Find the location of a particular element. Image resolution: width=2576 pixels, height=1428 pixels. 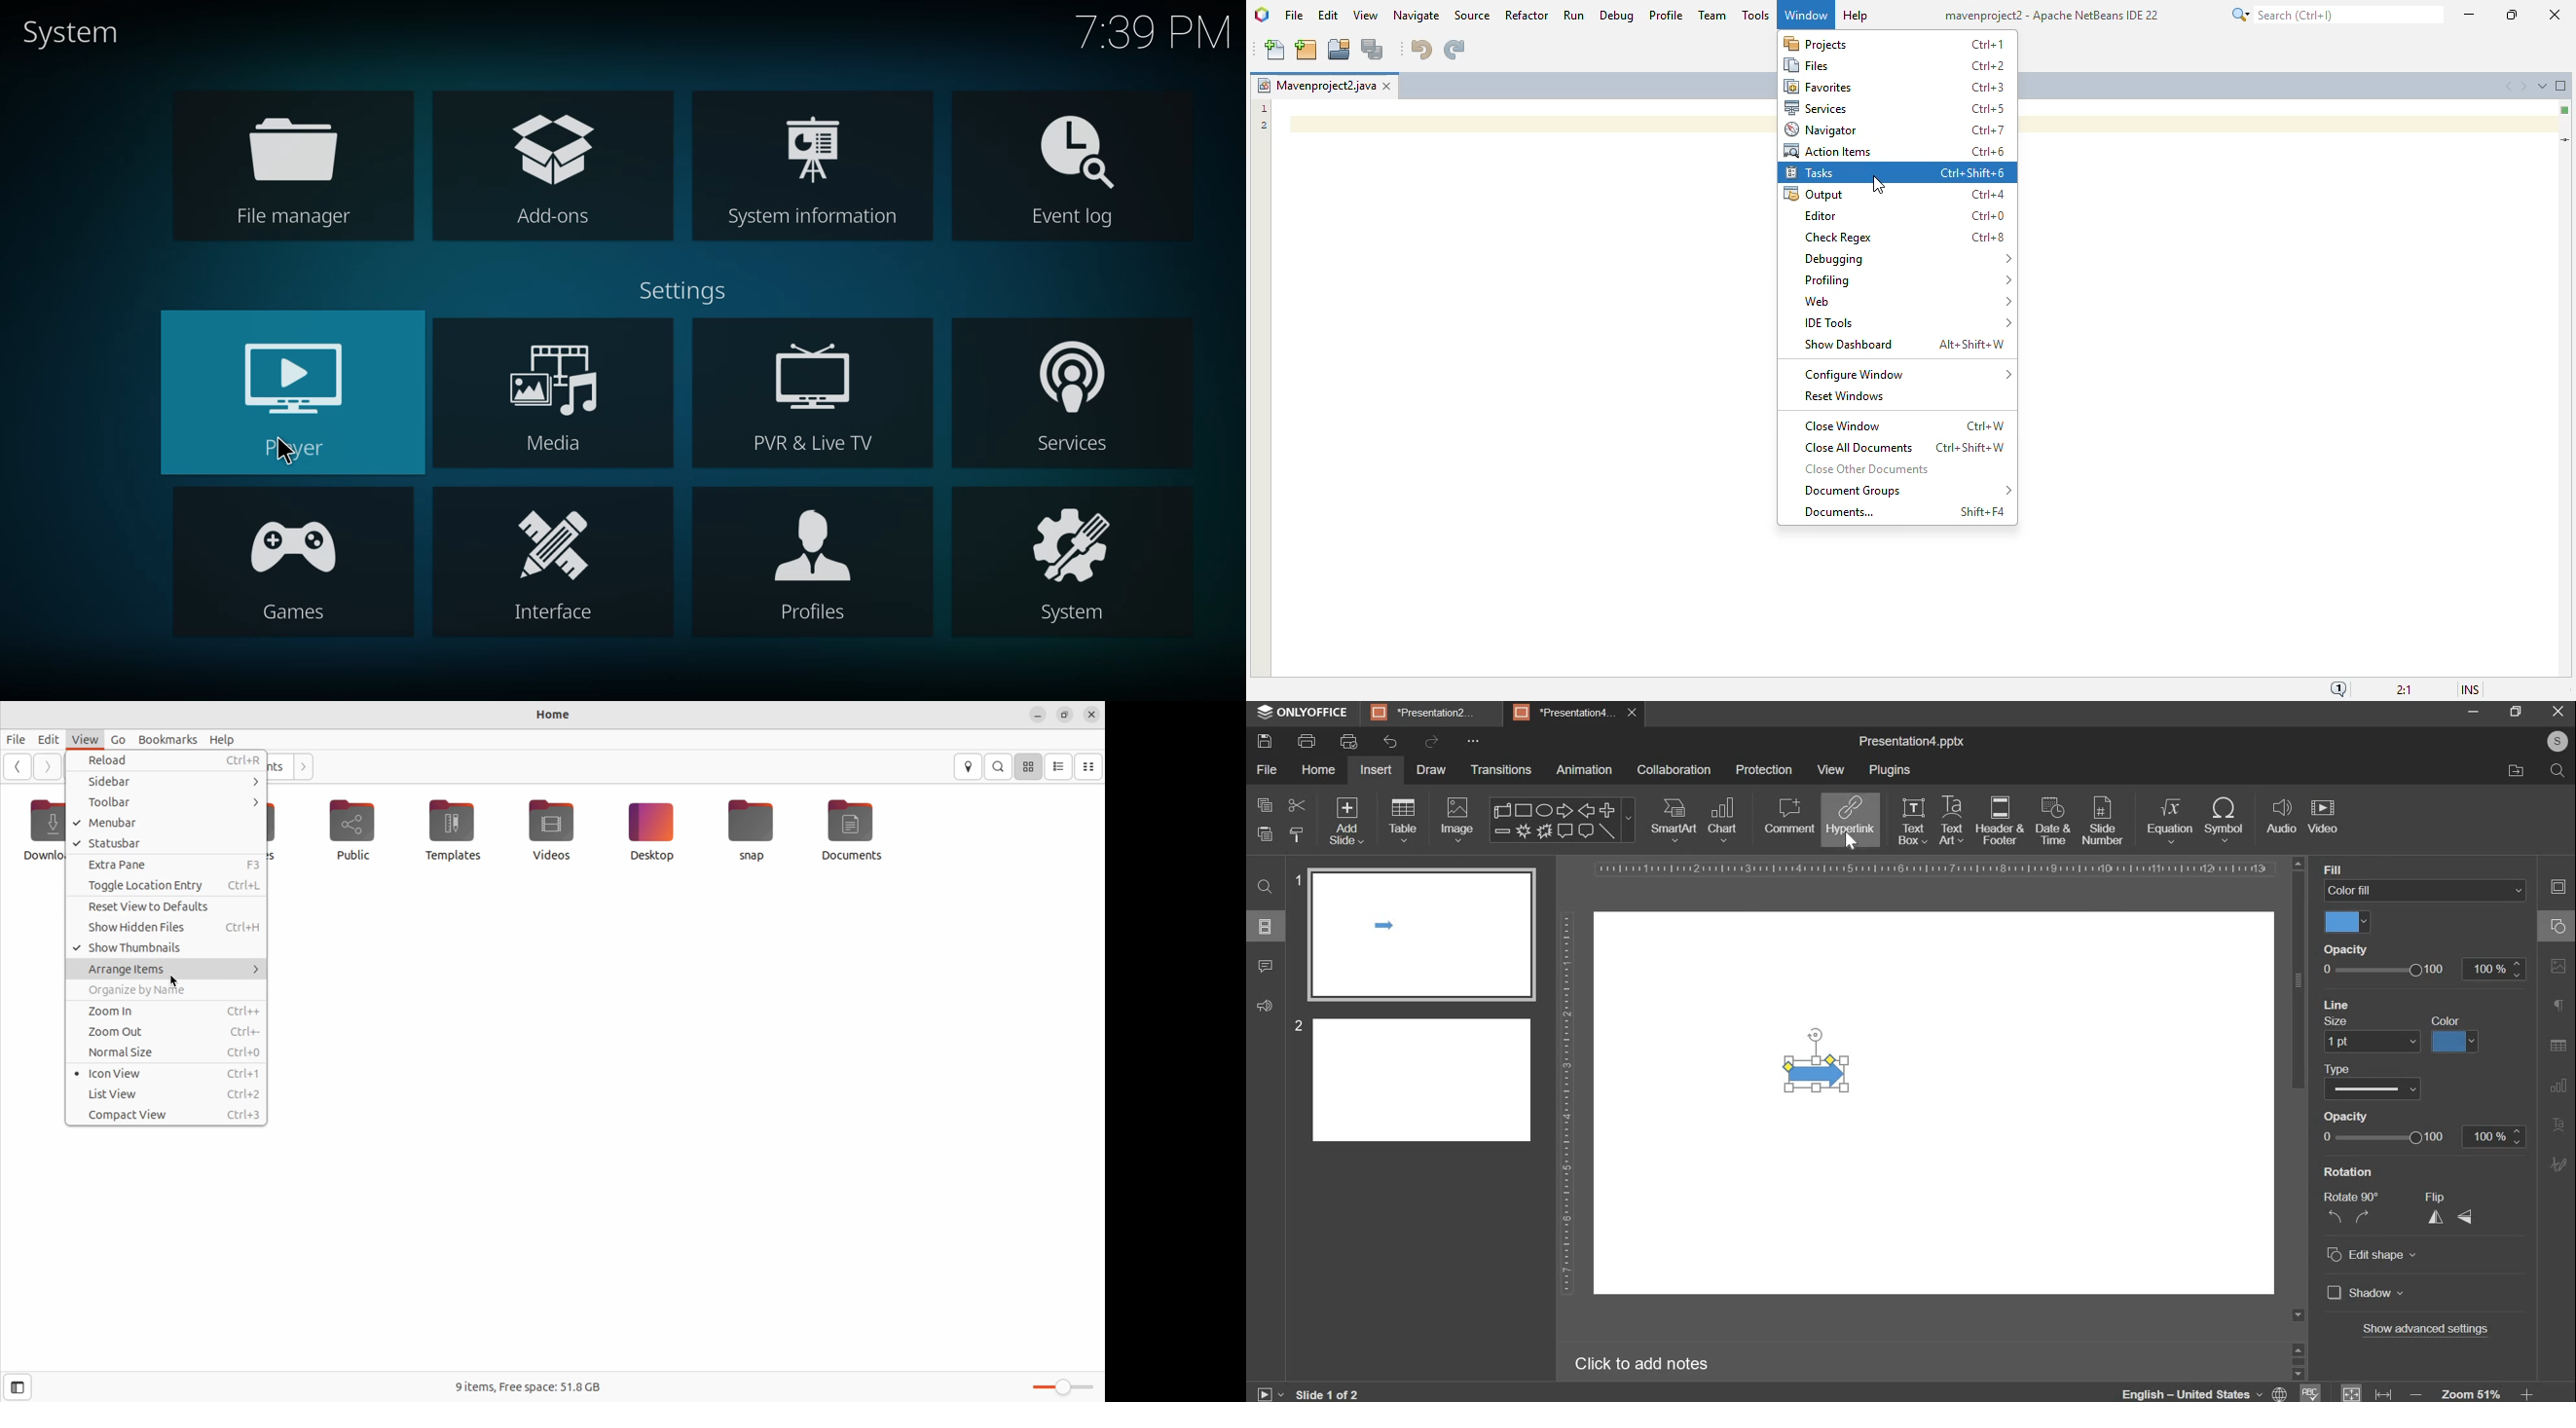

copy stlye is located at coordinates (1296, 833).